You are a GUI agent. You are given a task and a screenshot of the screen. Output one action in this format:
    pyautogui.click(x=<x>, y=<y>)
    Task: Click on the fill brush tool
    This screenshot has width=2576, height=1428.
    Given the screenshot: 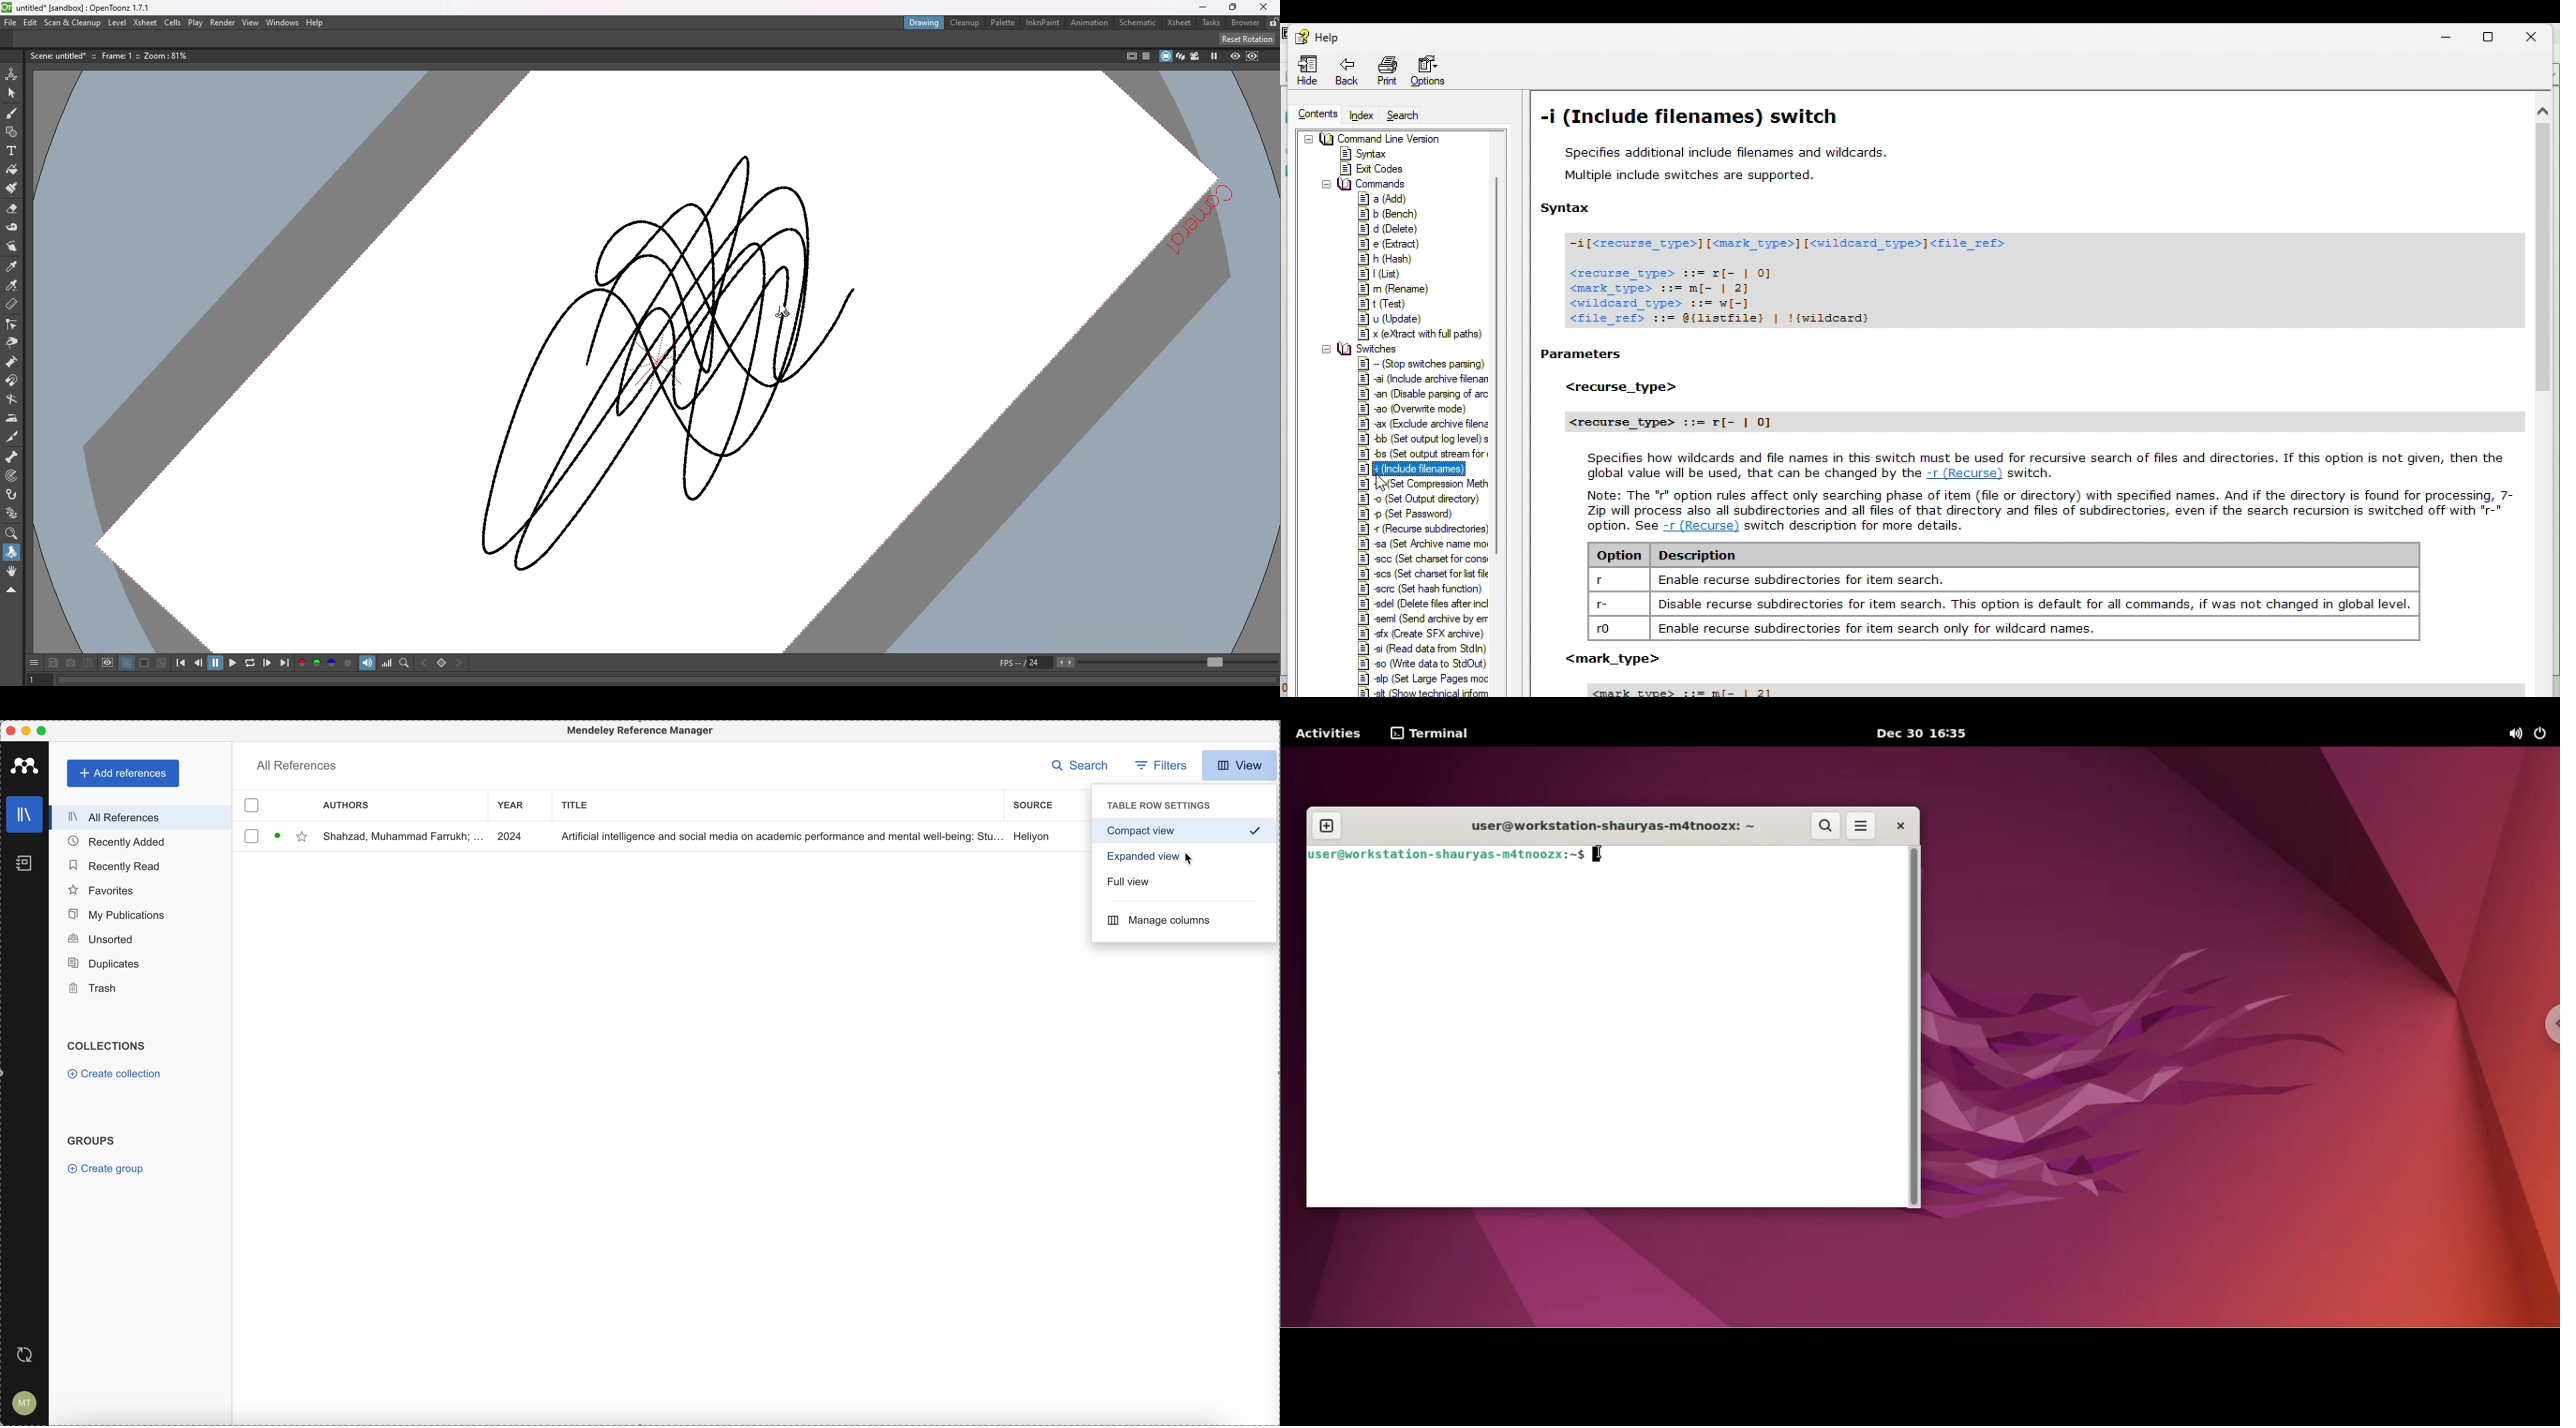 What is the action you would take?
    pyautogui.click(x=12, y=187)
    